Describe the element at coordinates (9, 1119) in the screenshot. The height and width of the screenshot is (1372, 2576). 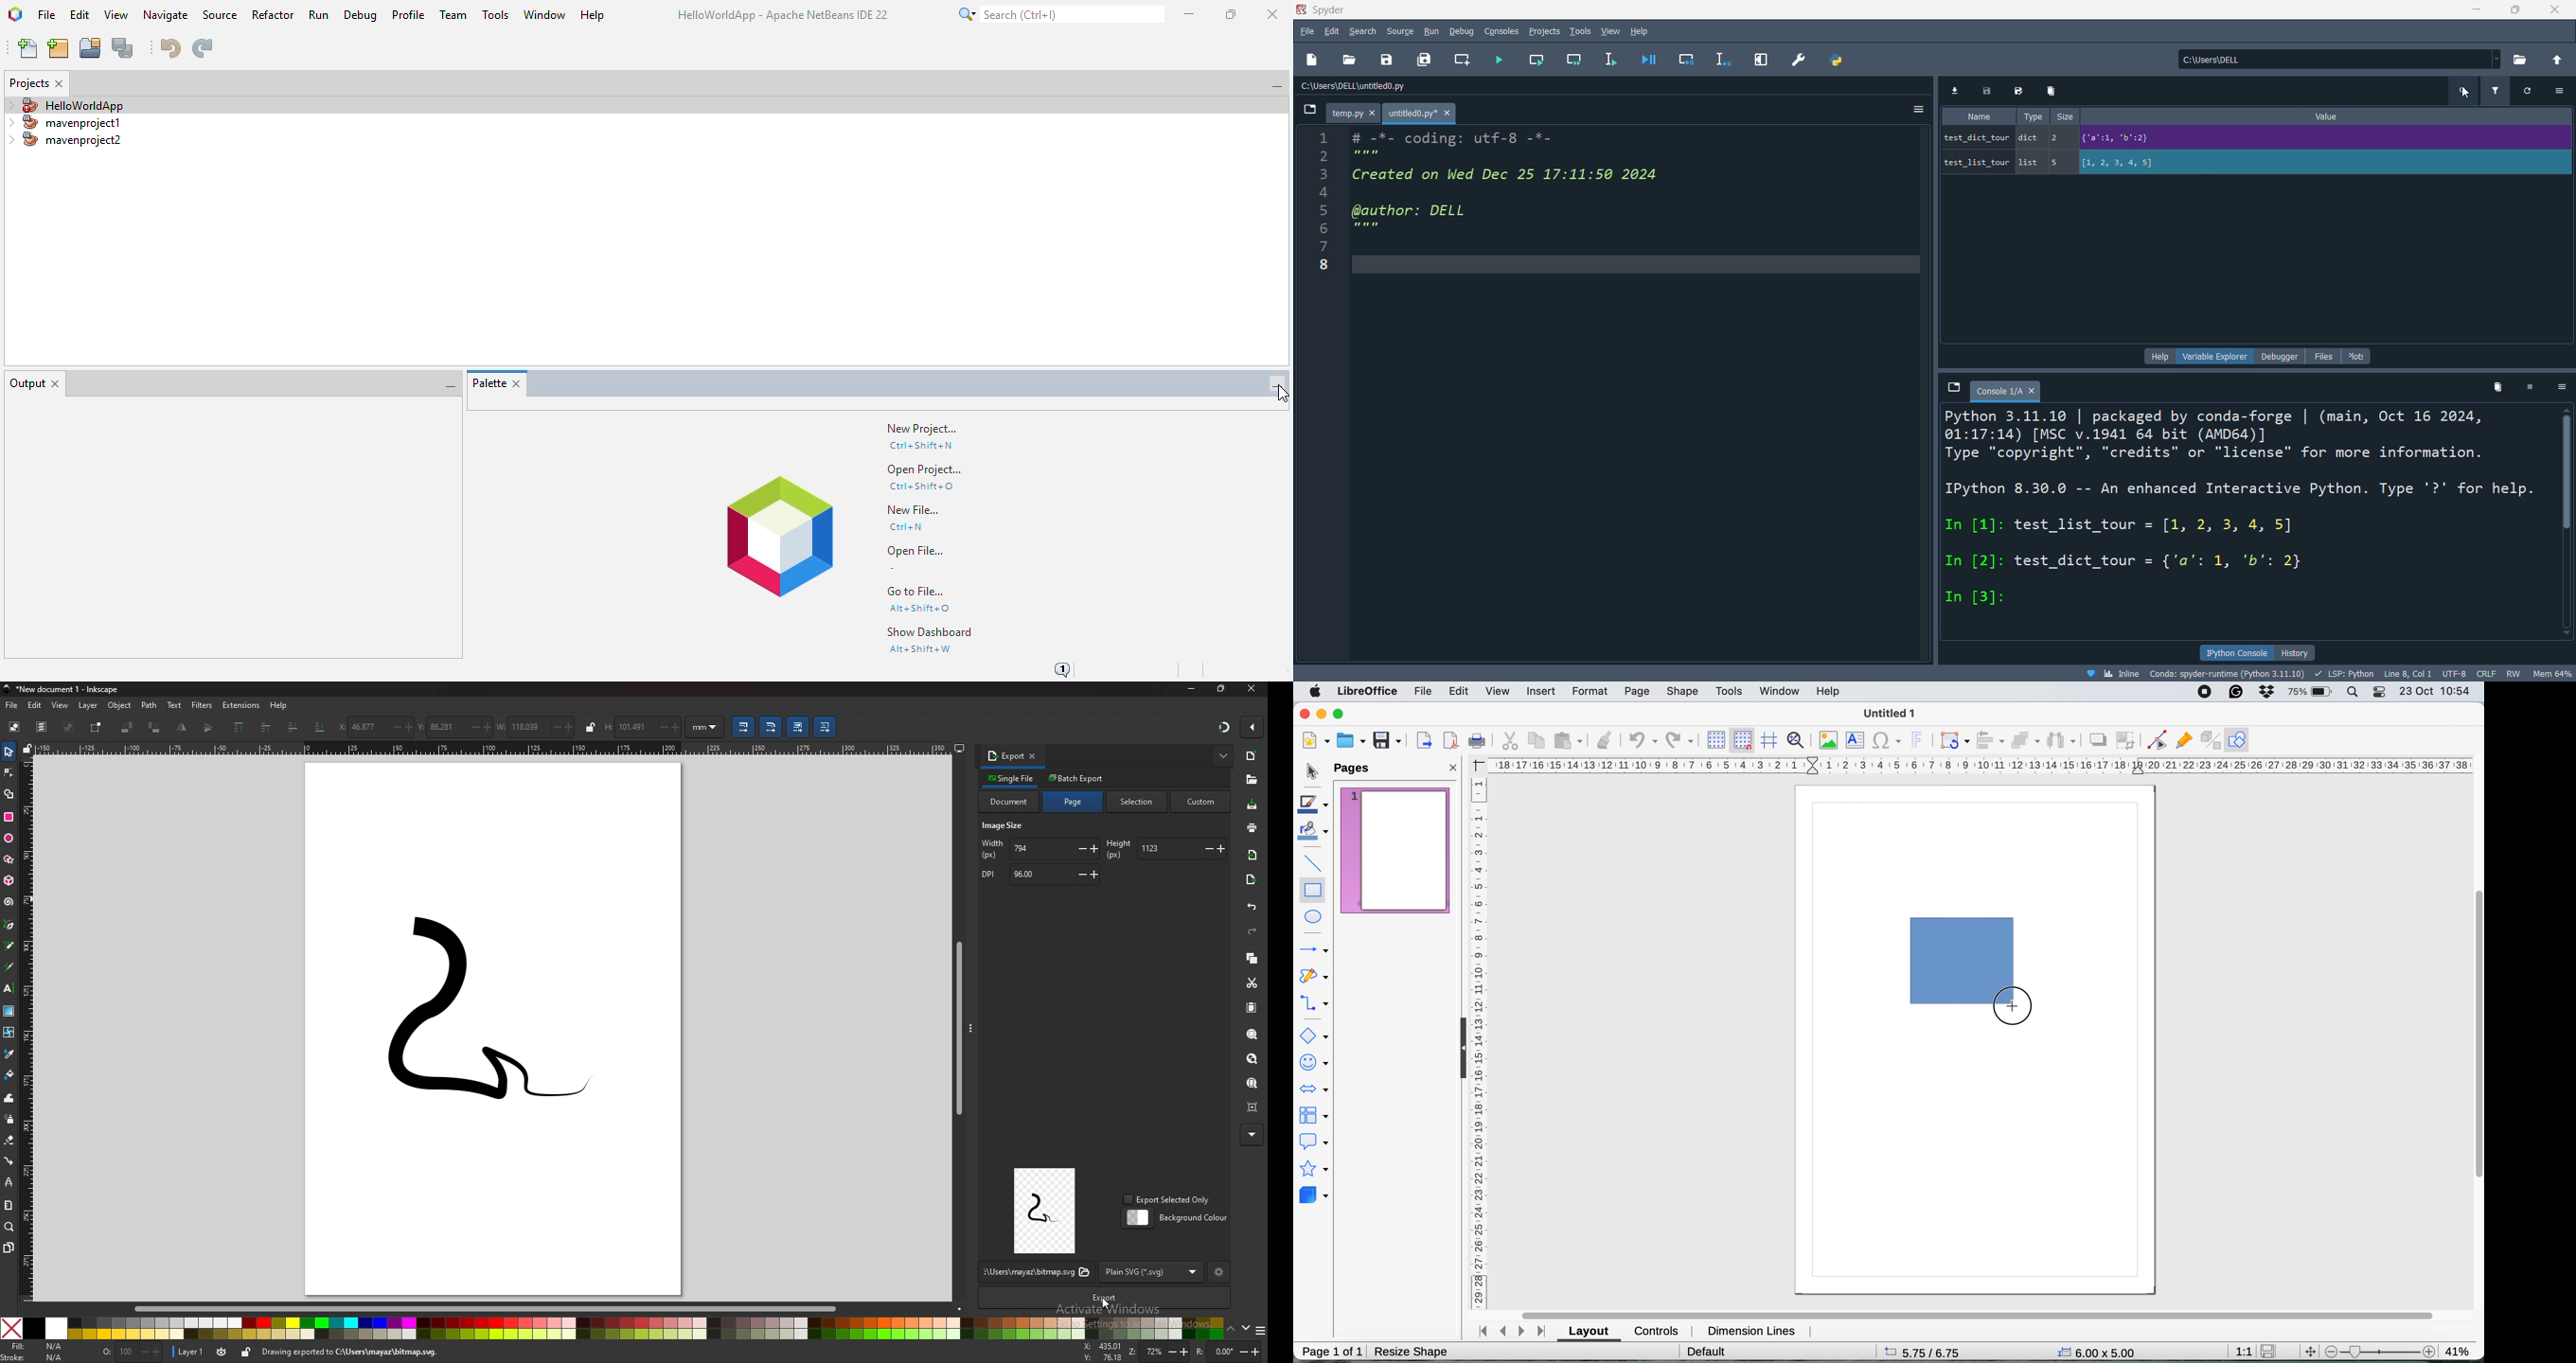
I see `spray` at that location.